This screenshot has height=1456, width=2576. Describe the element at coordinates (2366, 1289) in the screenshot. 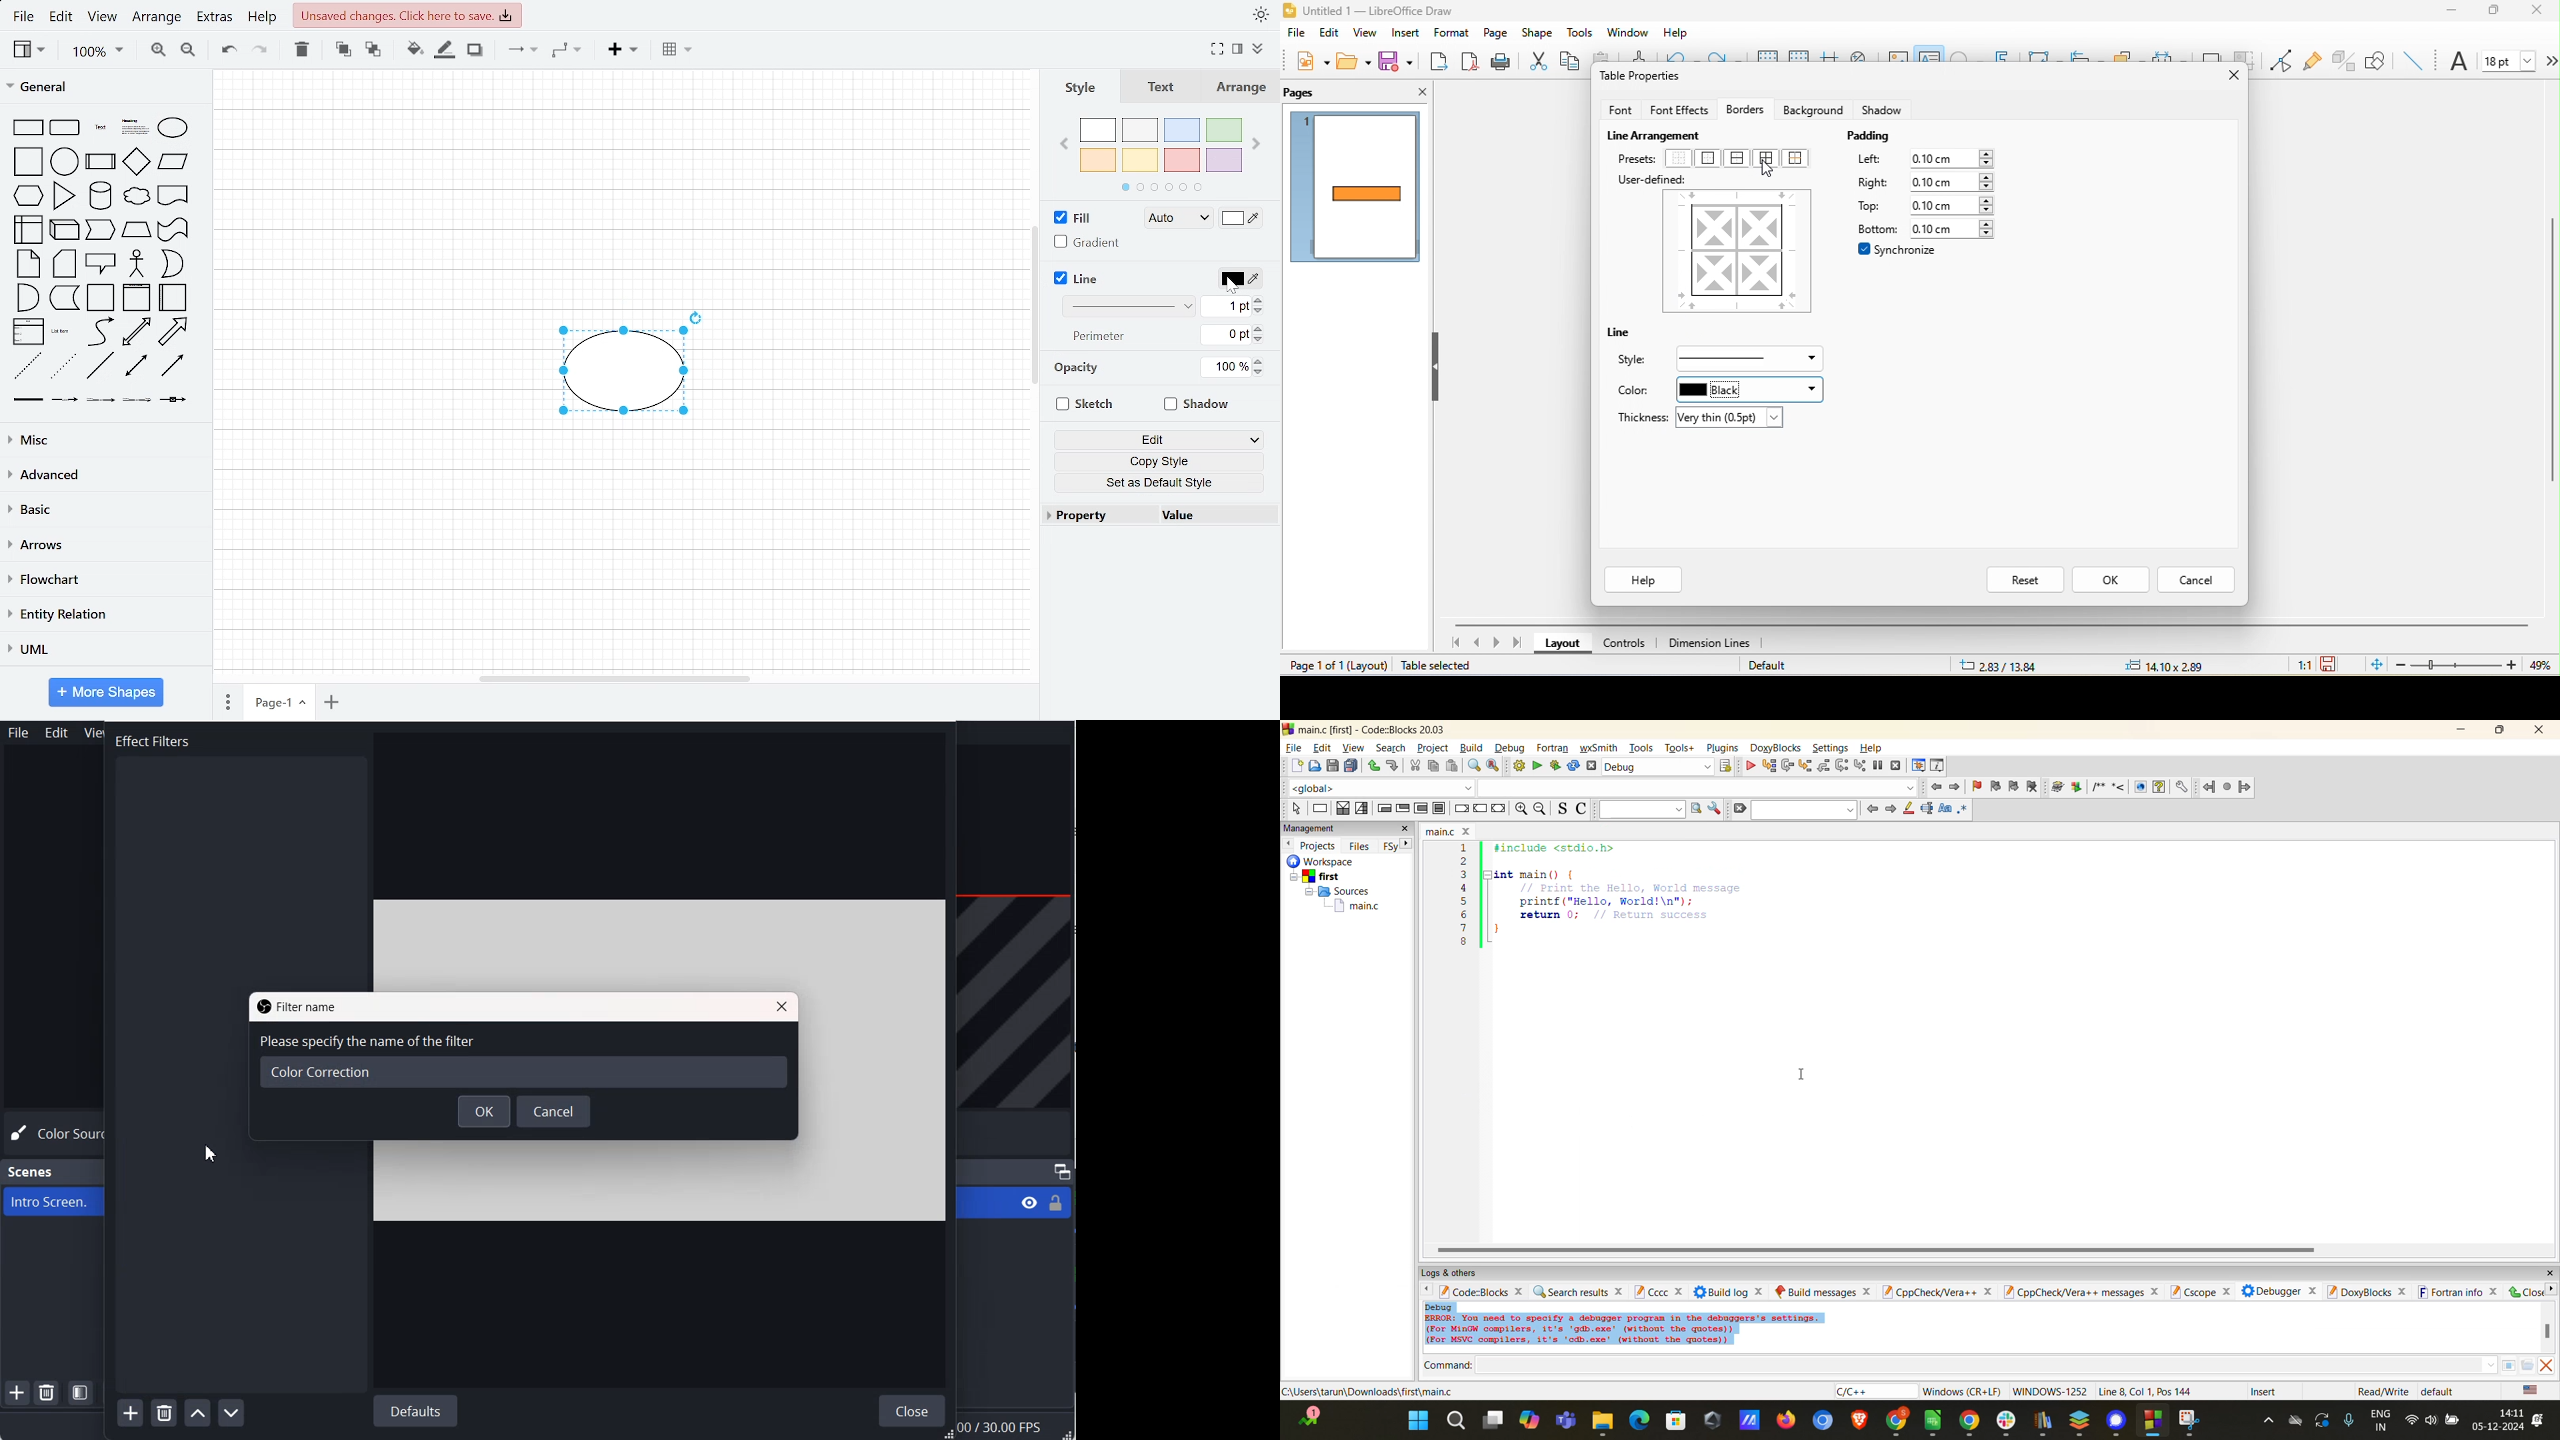

I see `doxyblocks` at that location.